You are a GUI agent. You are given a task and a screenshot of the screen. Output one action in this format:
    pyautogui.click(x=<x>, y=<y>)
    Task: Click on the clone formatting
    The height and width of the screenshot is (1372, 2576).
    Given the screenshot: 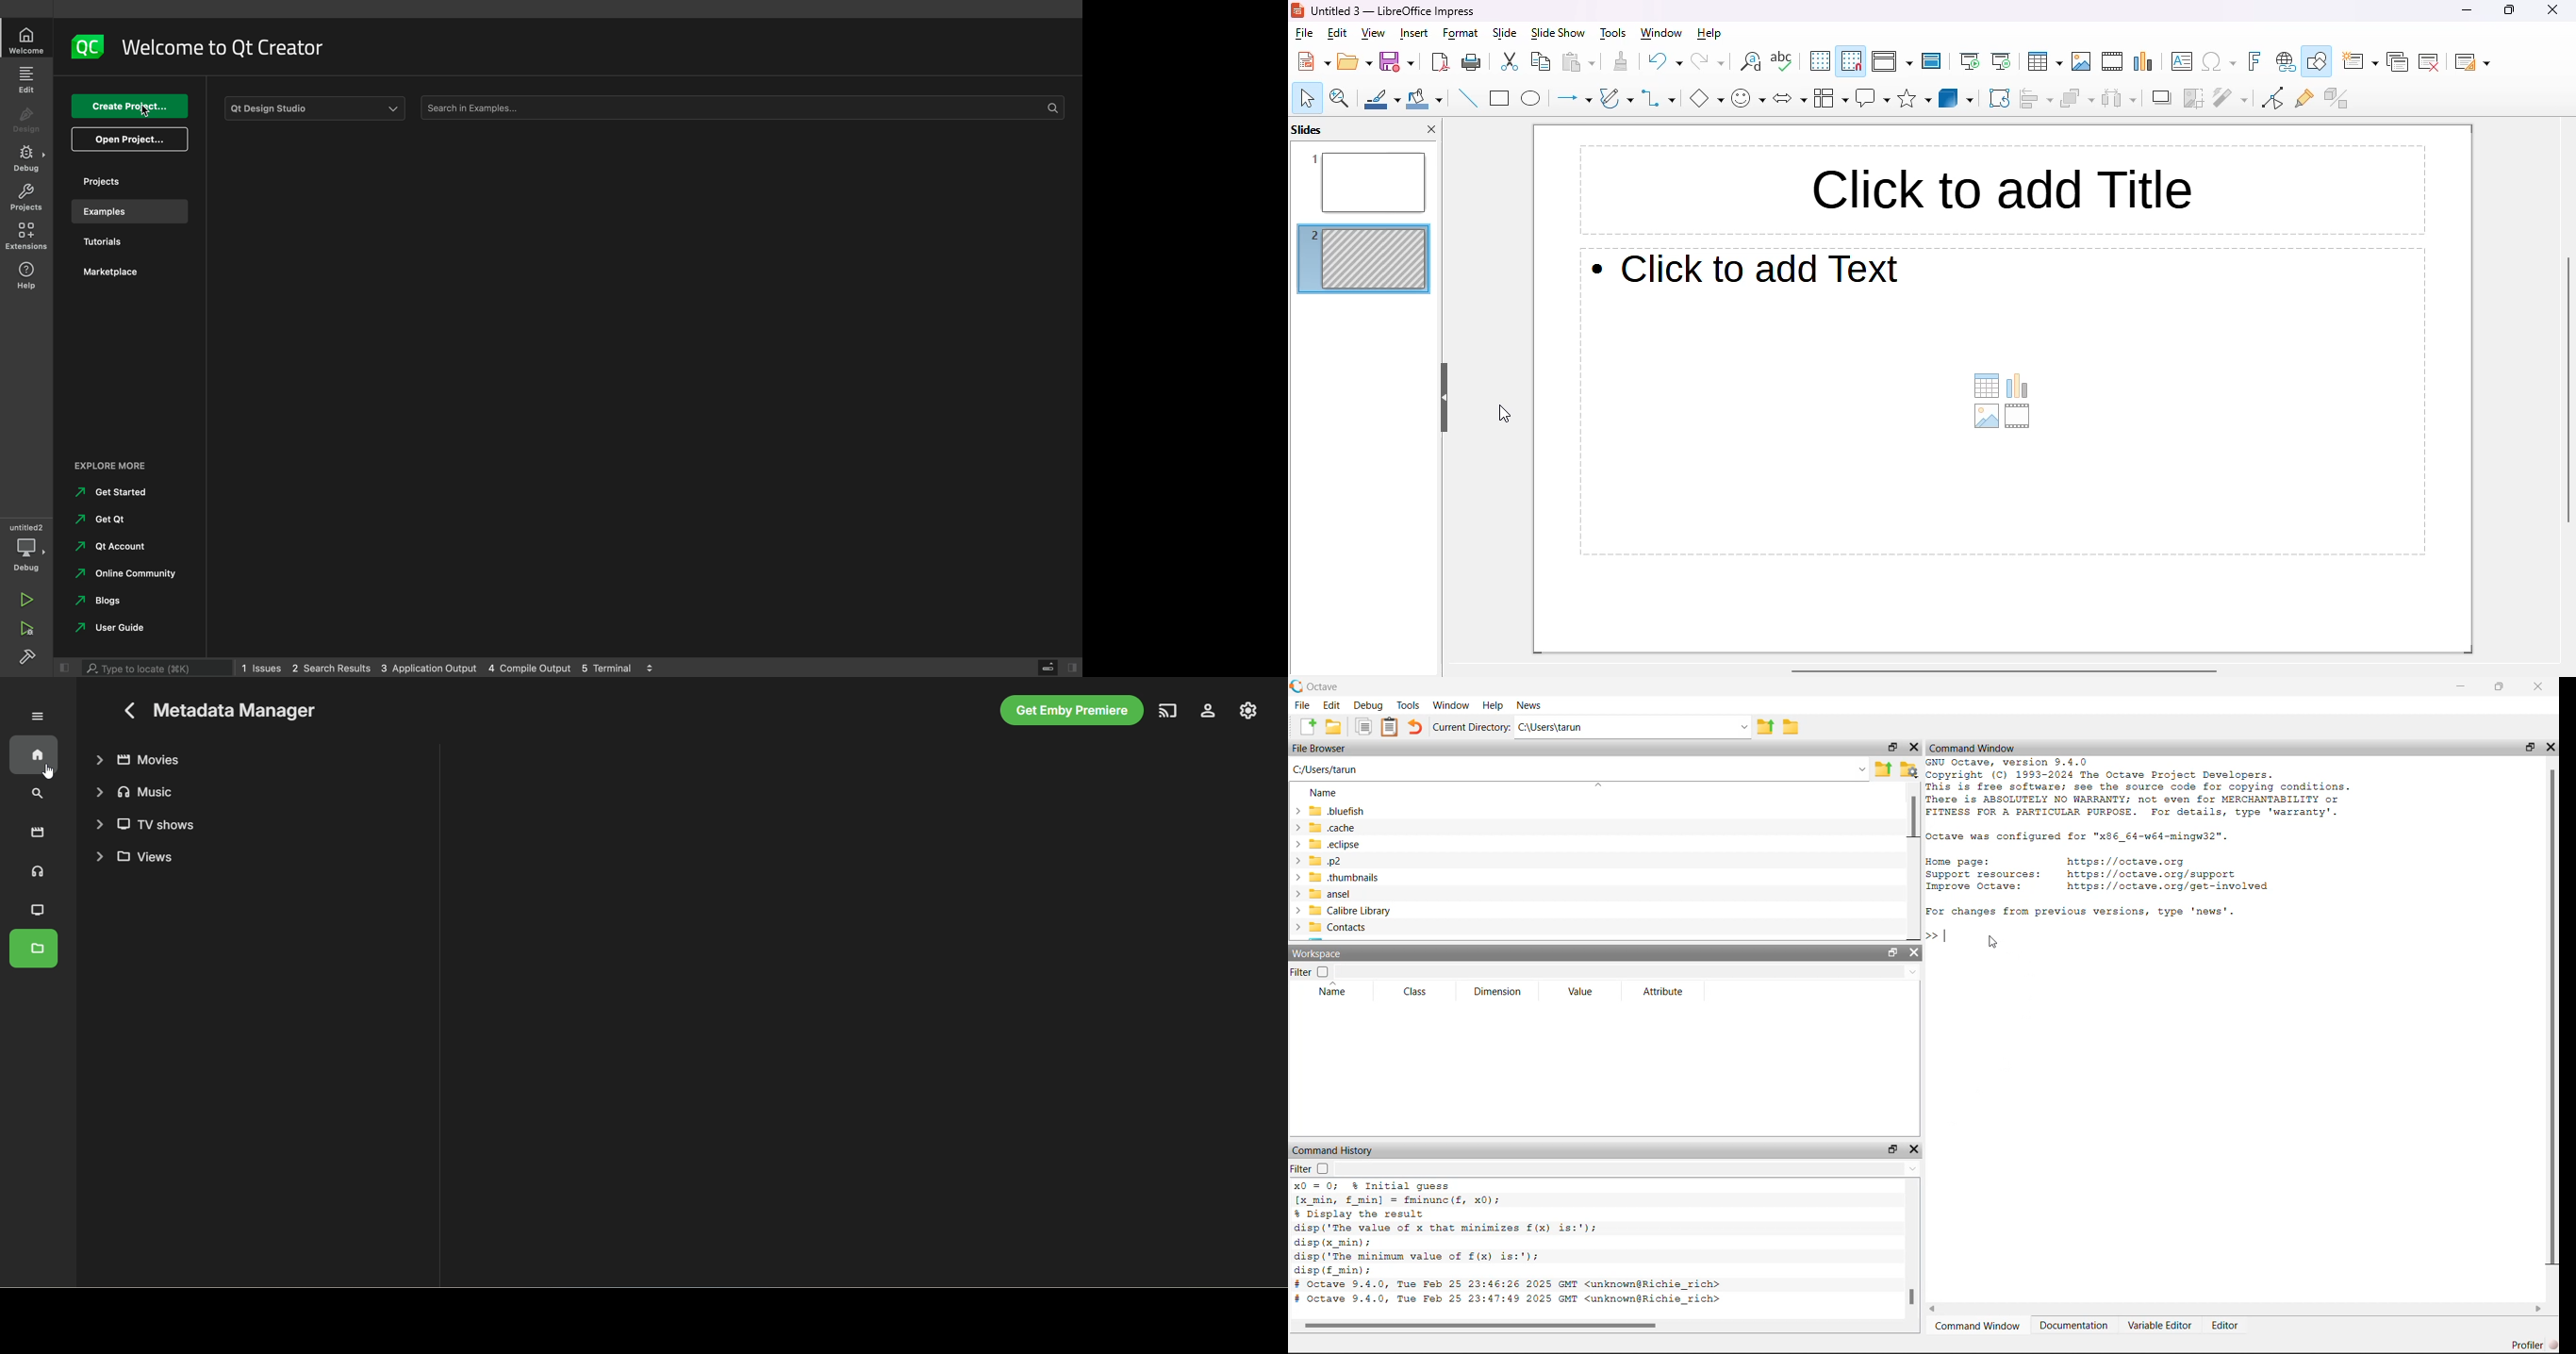 What is the action you would take?
    pyautogui.click(x=1621, y=61)
    